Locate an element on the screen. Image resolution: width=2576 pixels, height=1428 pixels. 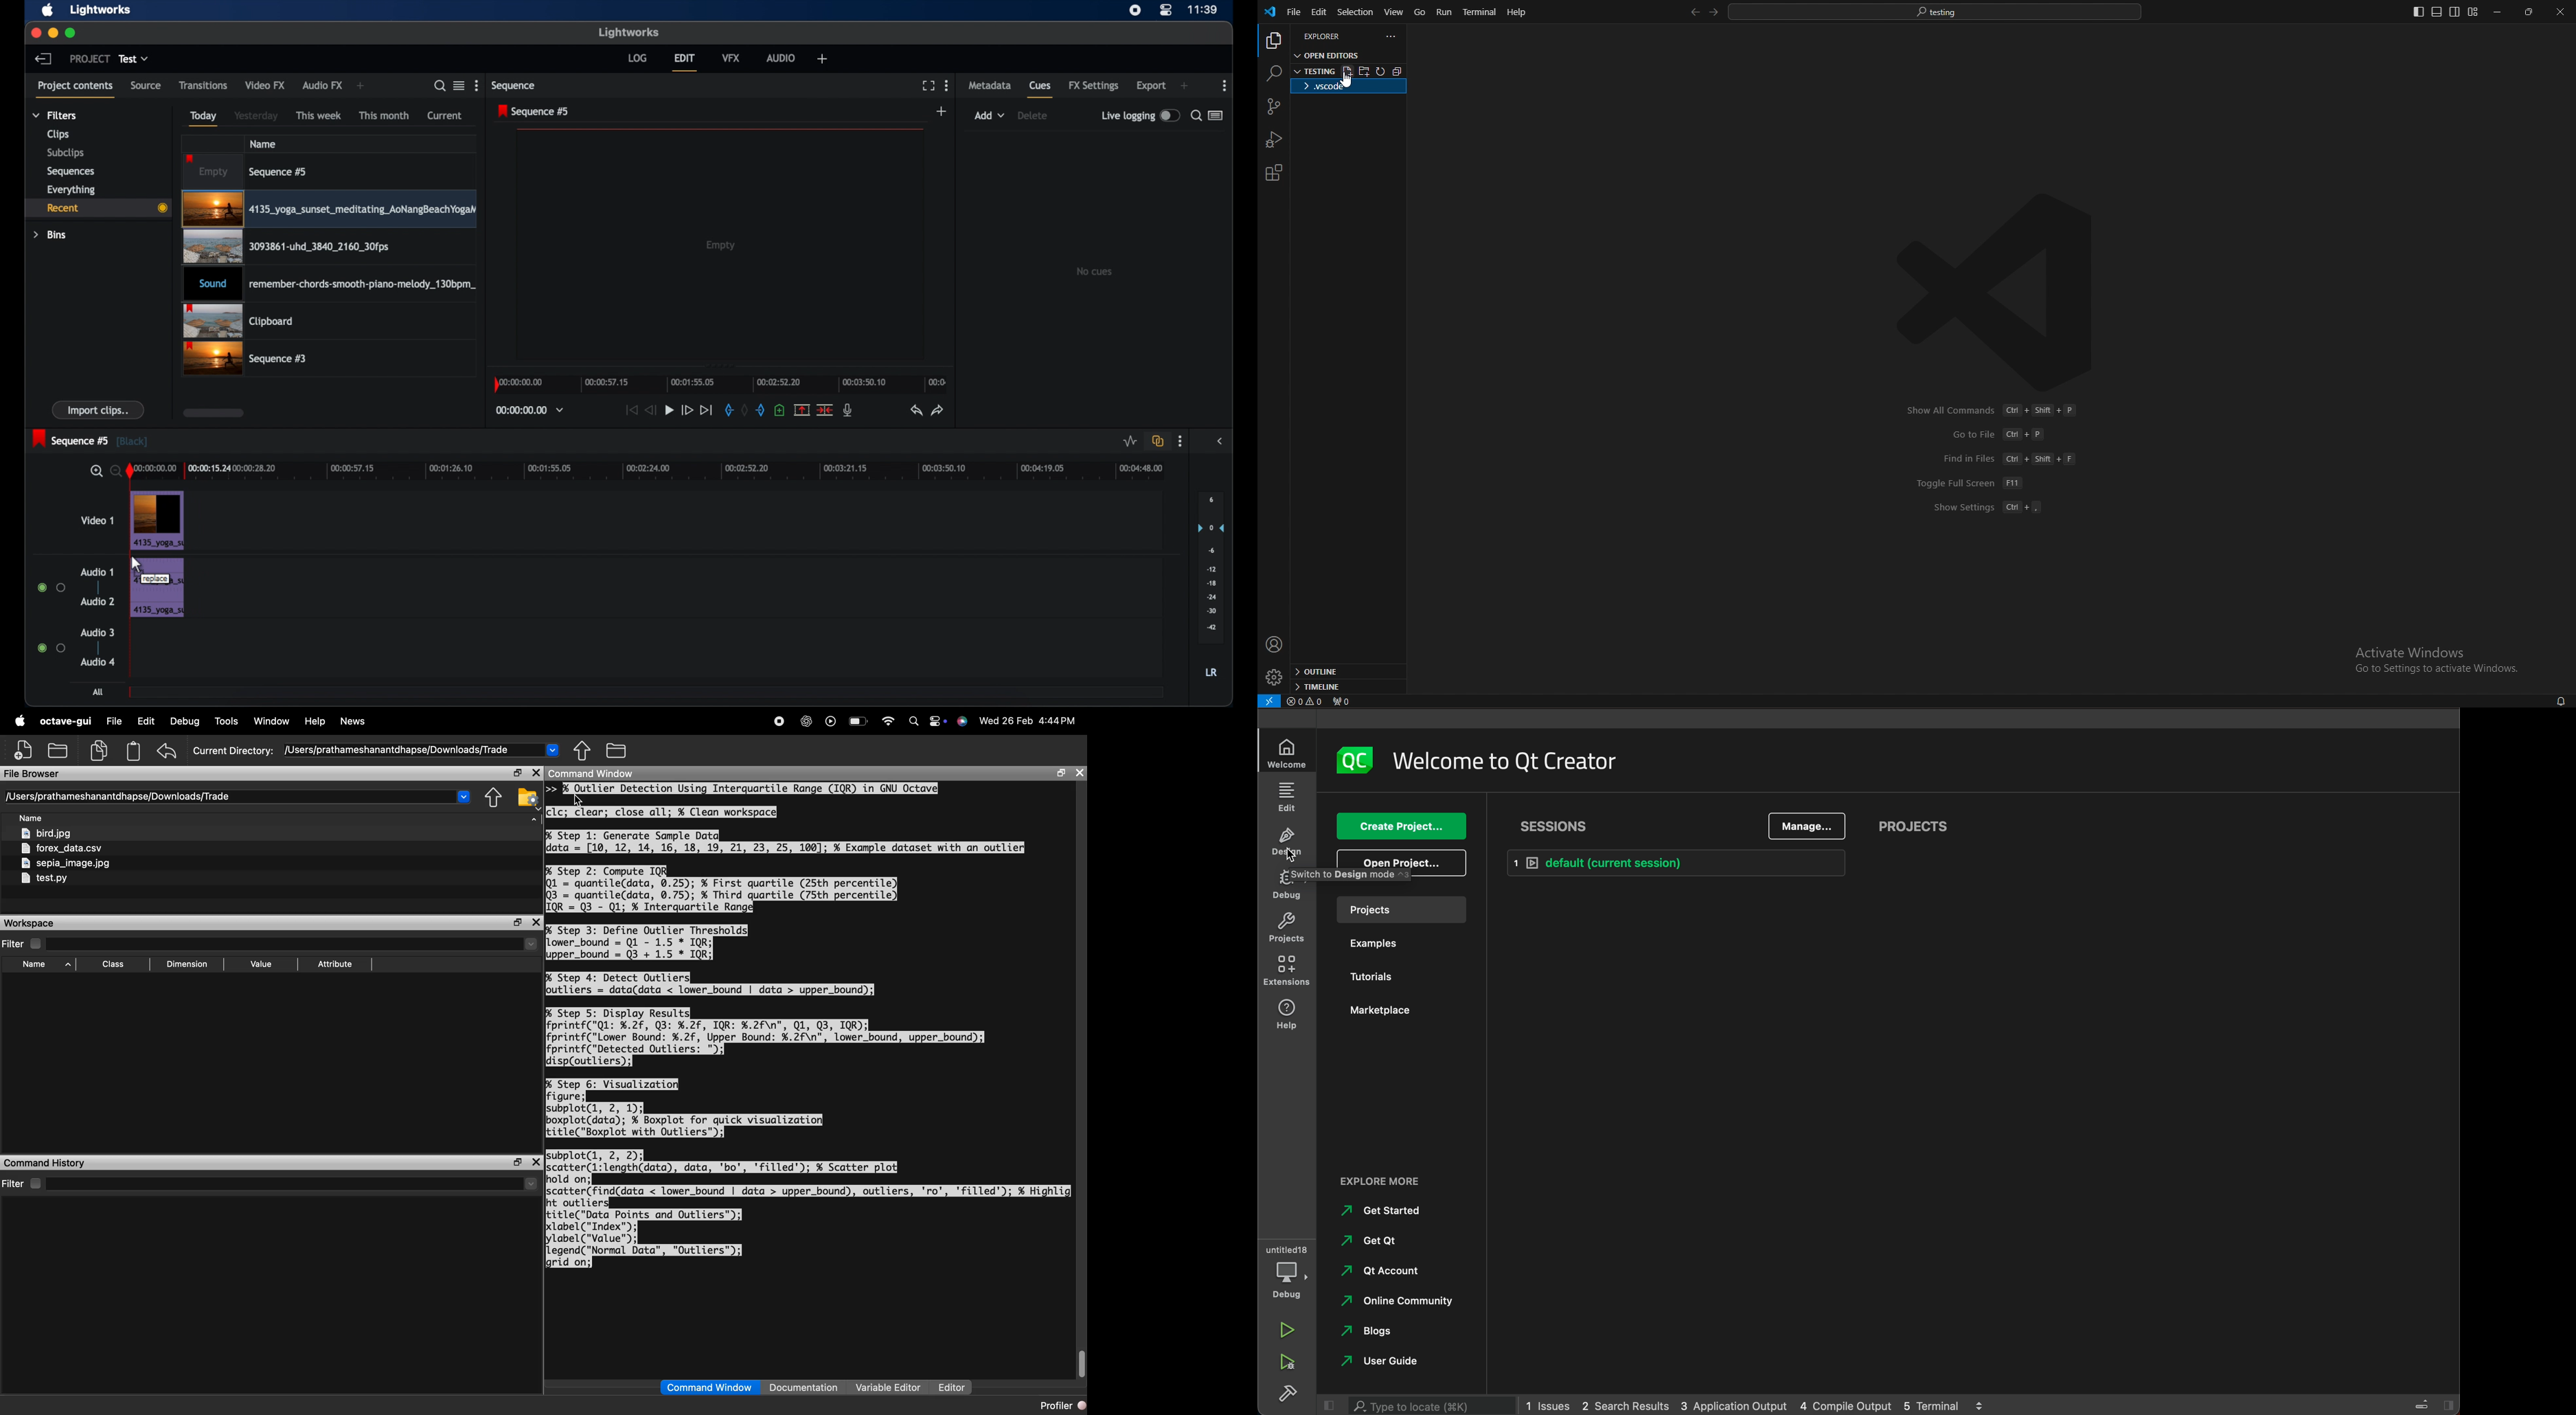
set audio output levels is located at coordinates (1210, 567).